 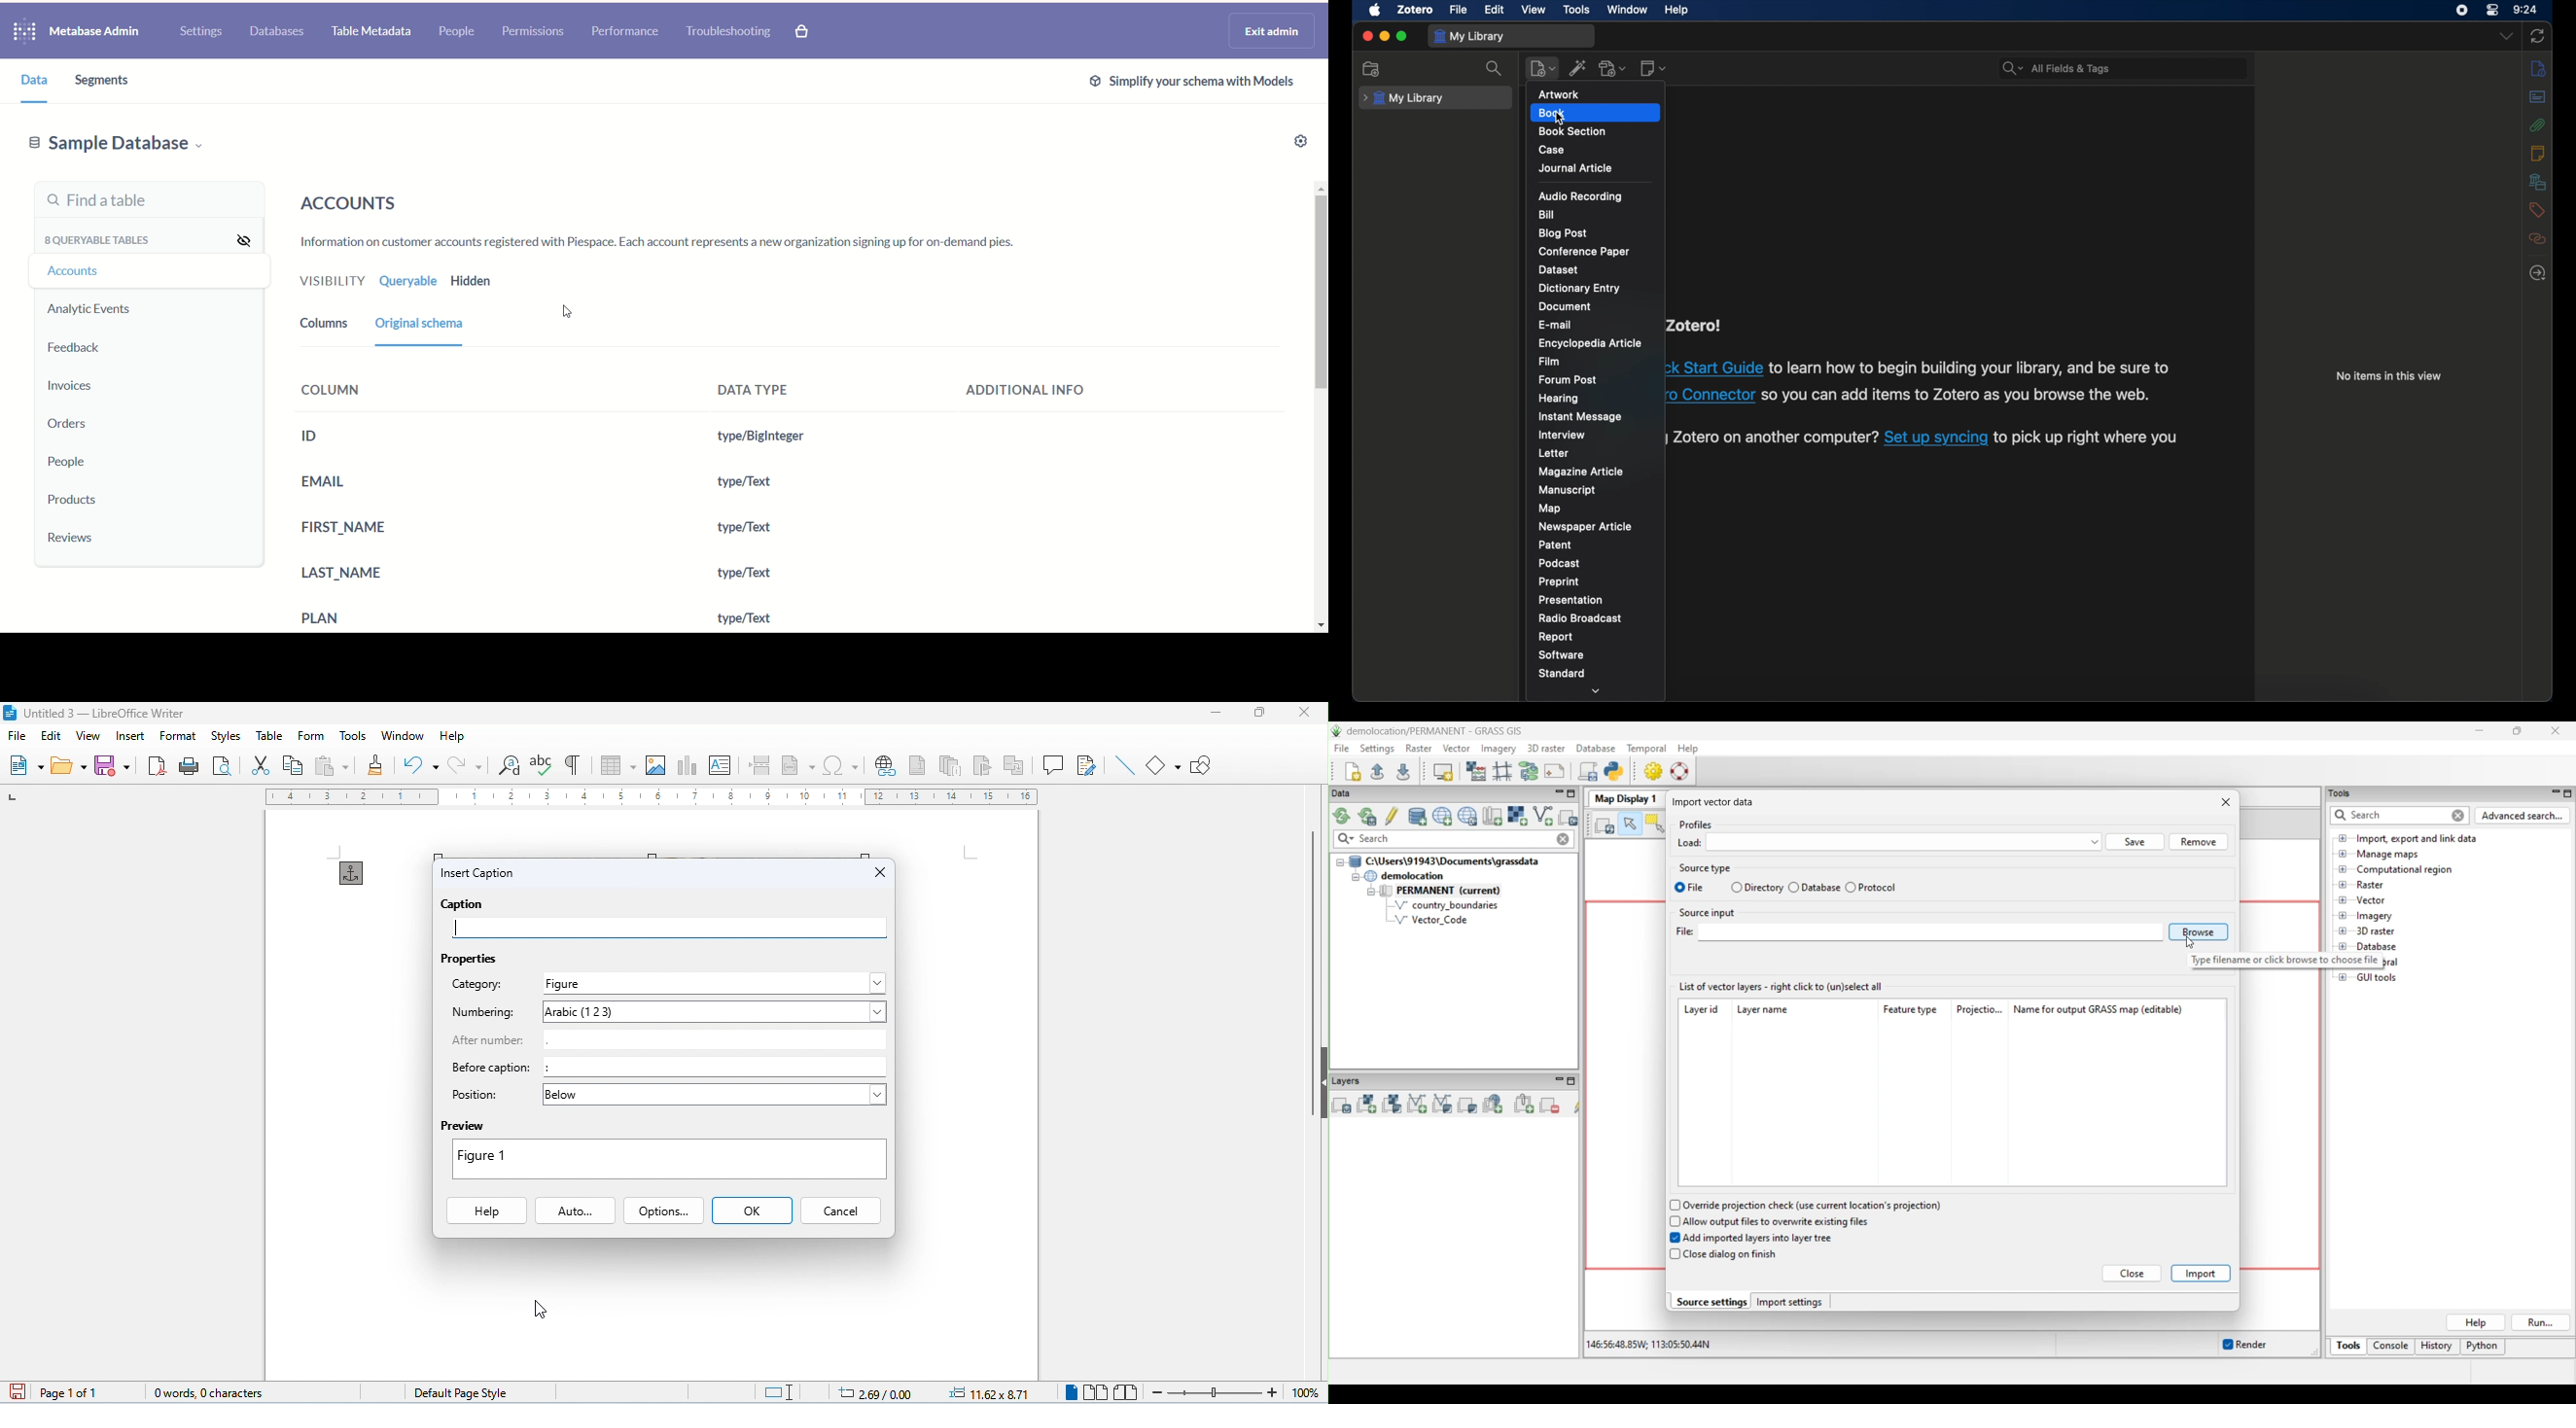 What do you see at coordinates (2538, 274) in the screenshot?
I see `locate` at bounding box center [2538, 274].